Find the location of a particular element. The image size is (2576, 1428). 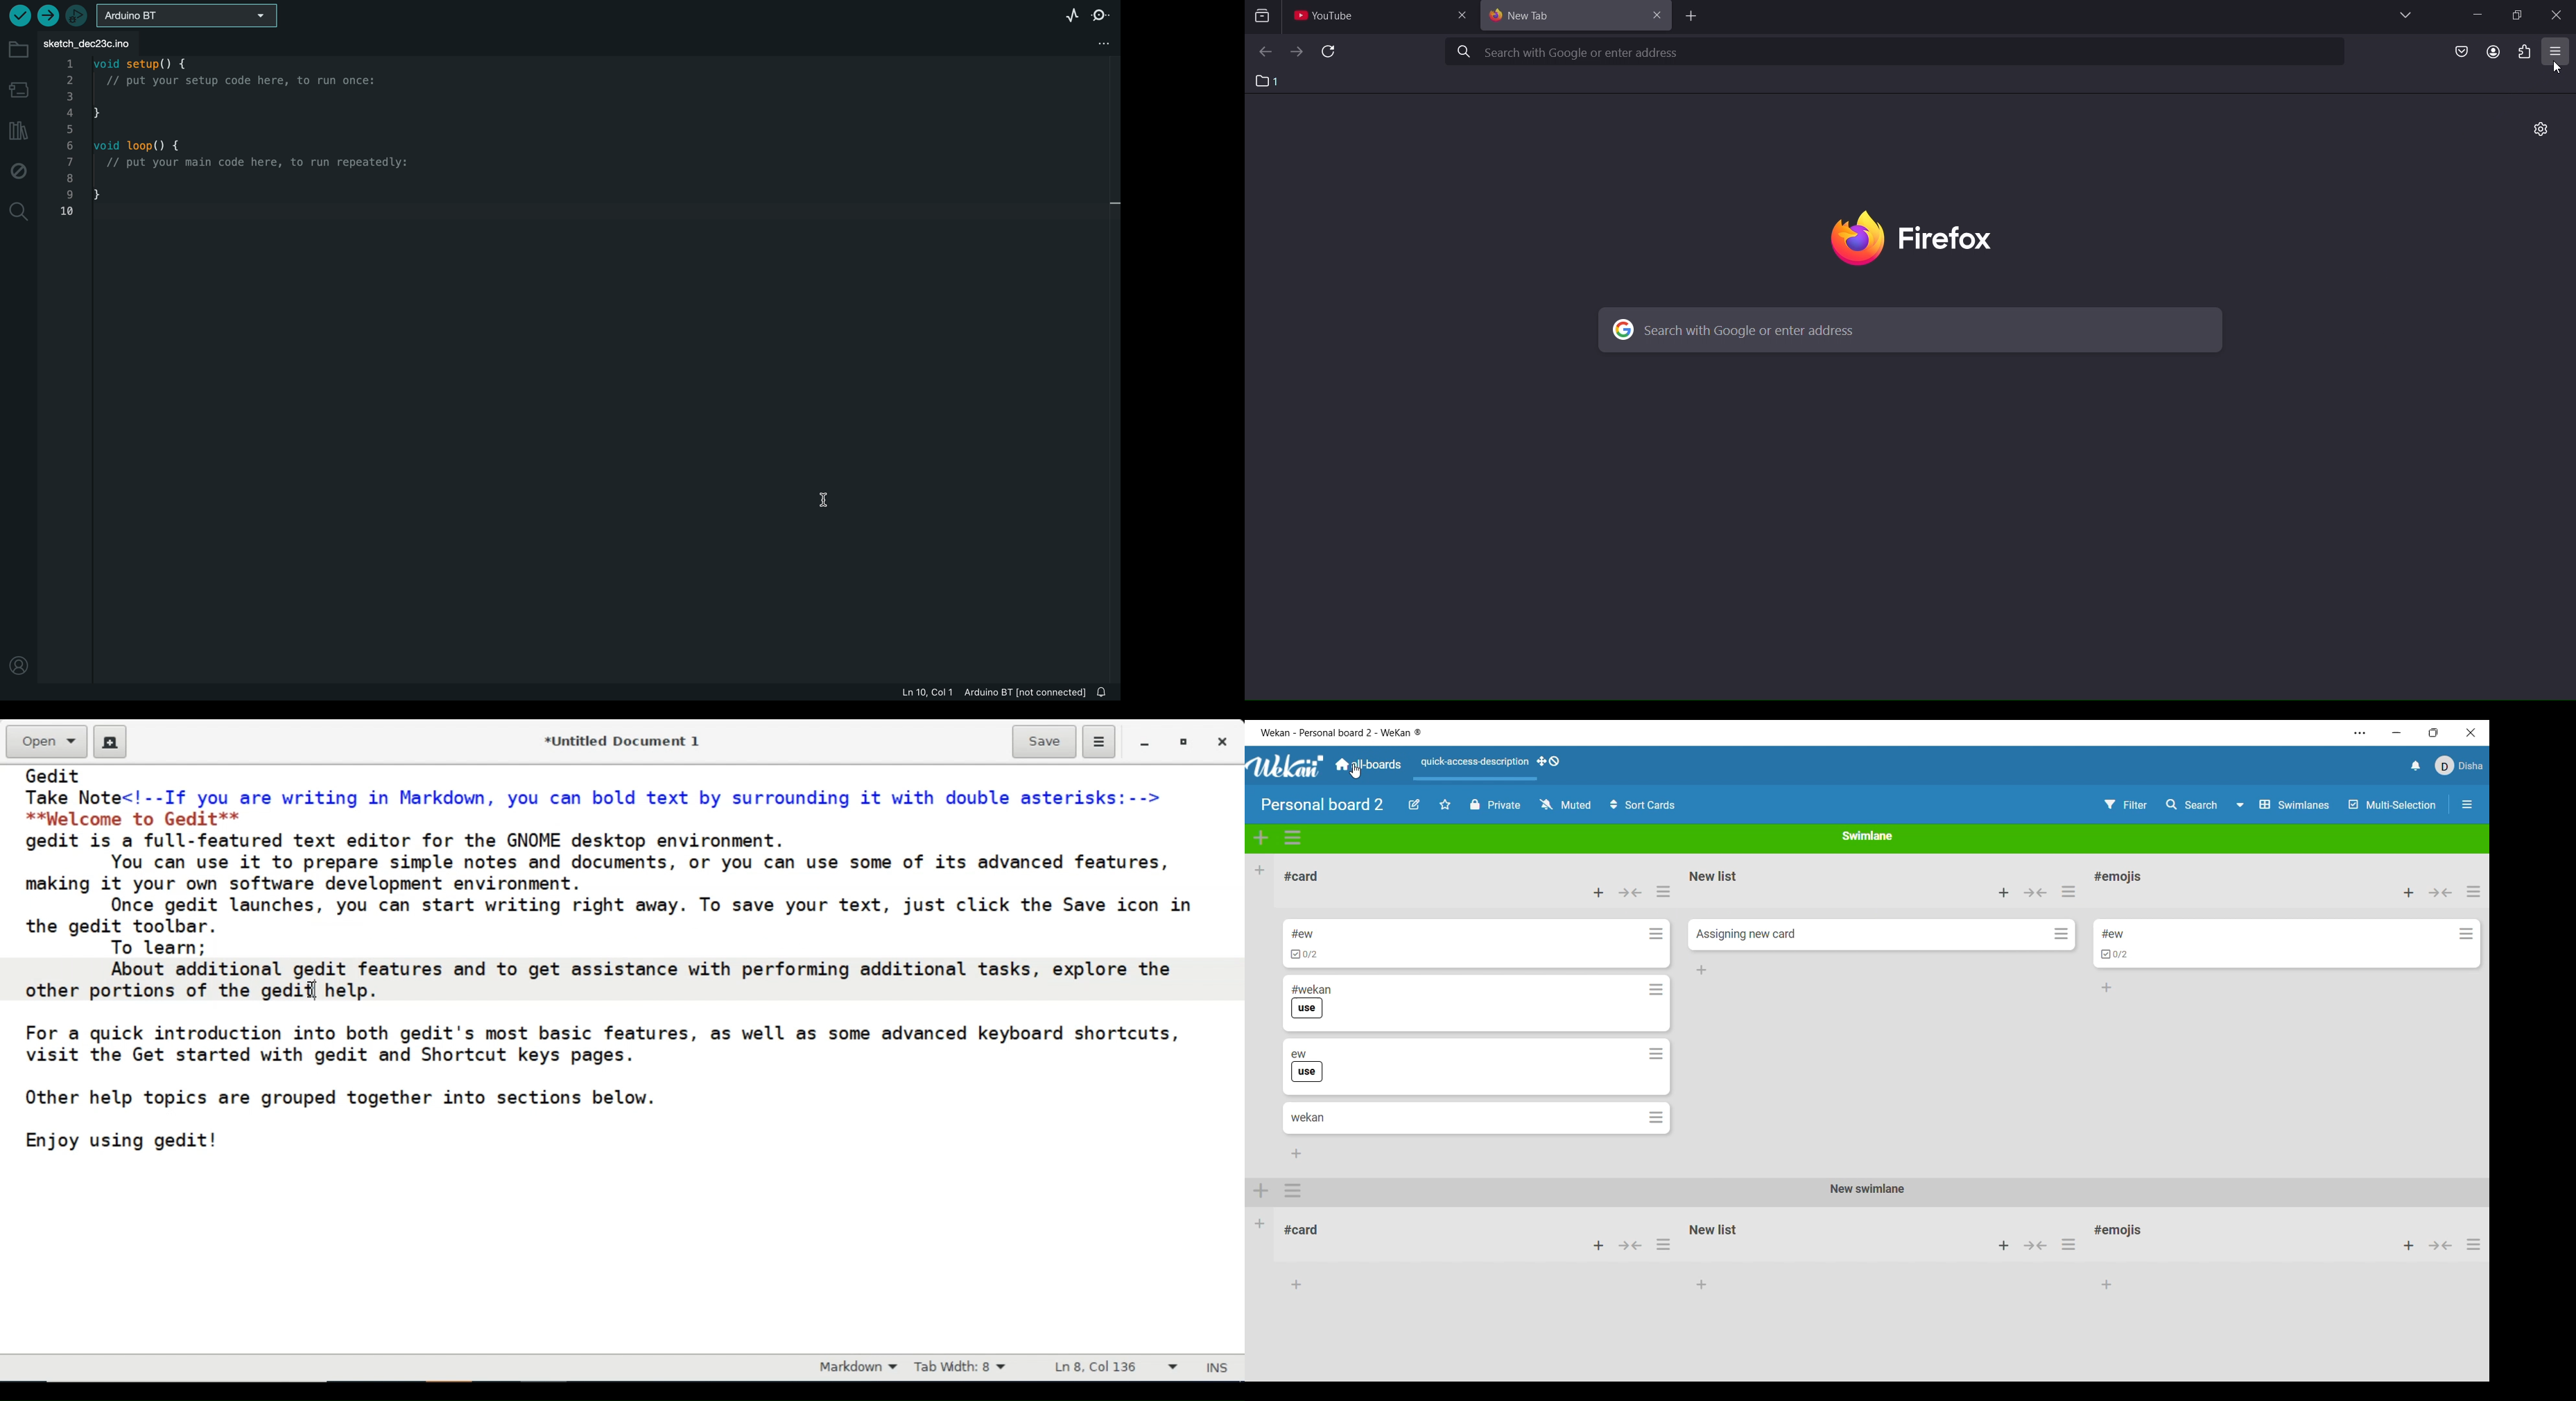

cursor is located at coordinates (1355, 772).